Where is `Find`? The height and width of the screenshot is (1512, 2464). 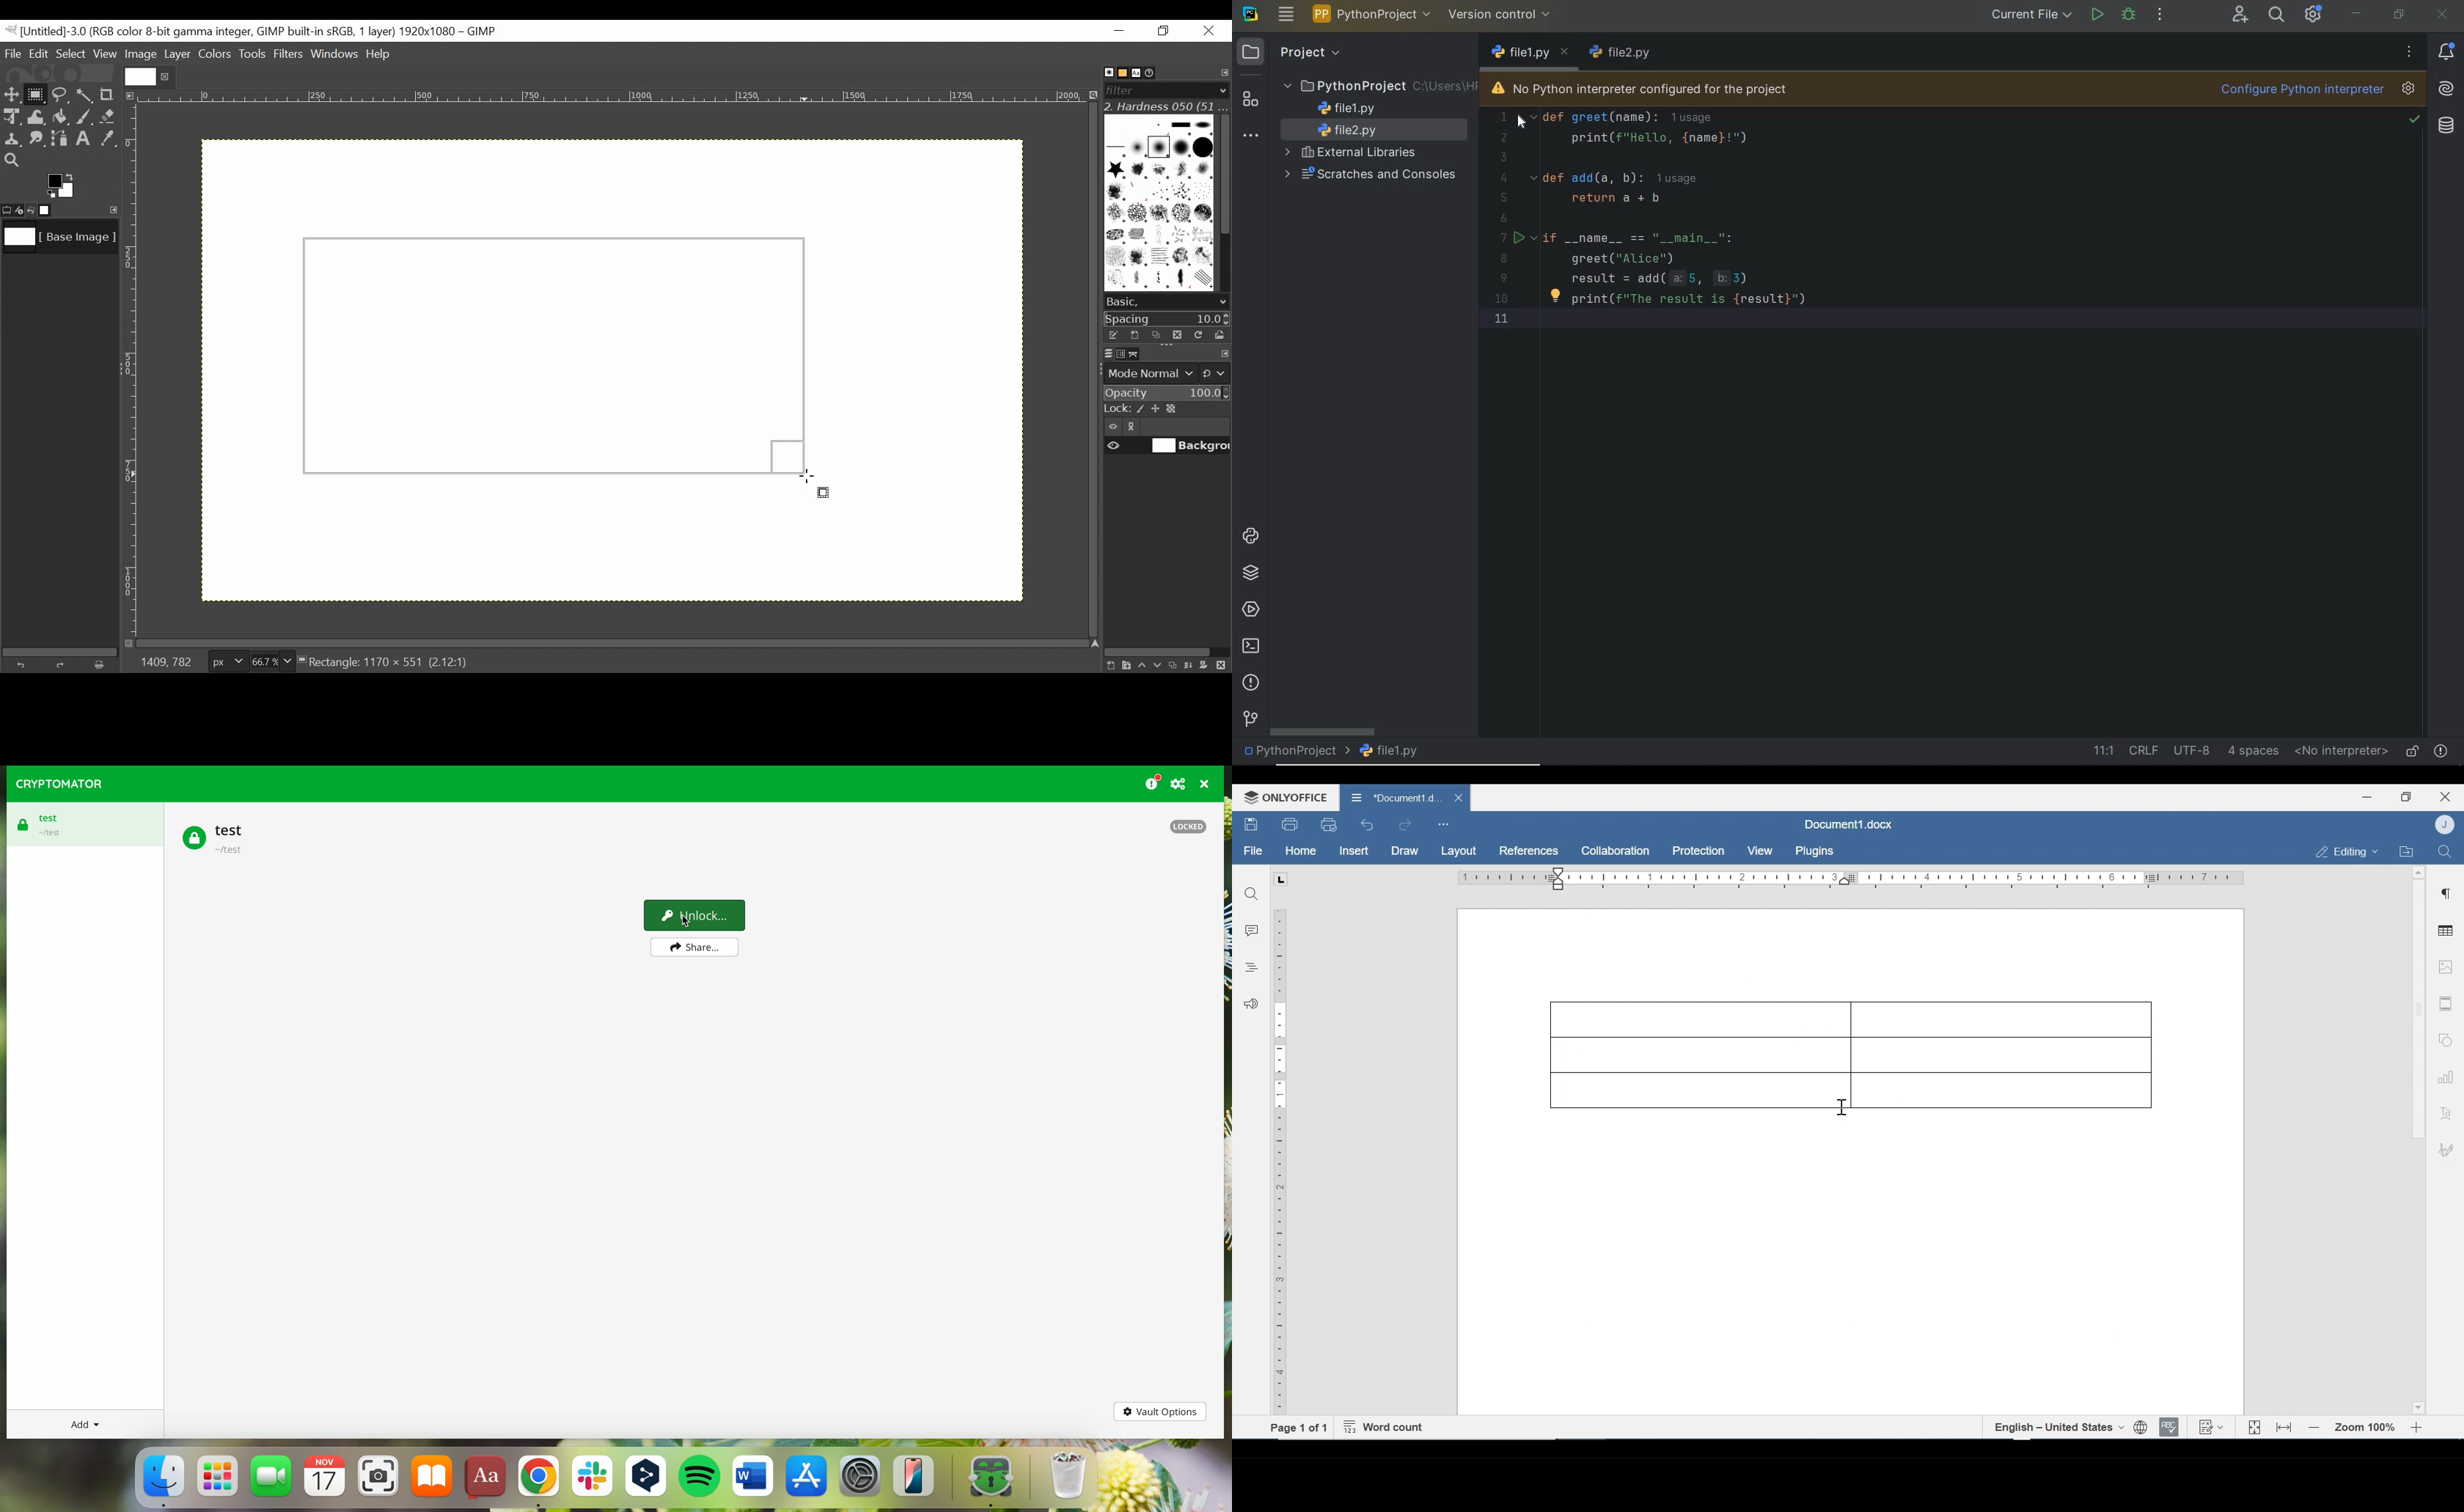
Find is located at coordinates (2444, 850).